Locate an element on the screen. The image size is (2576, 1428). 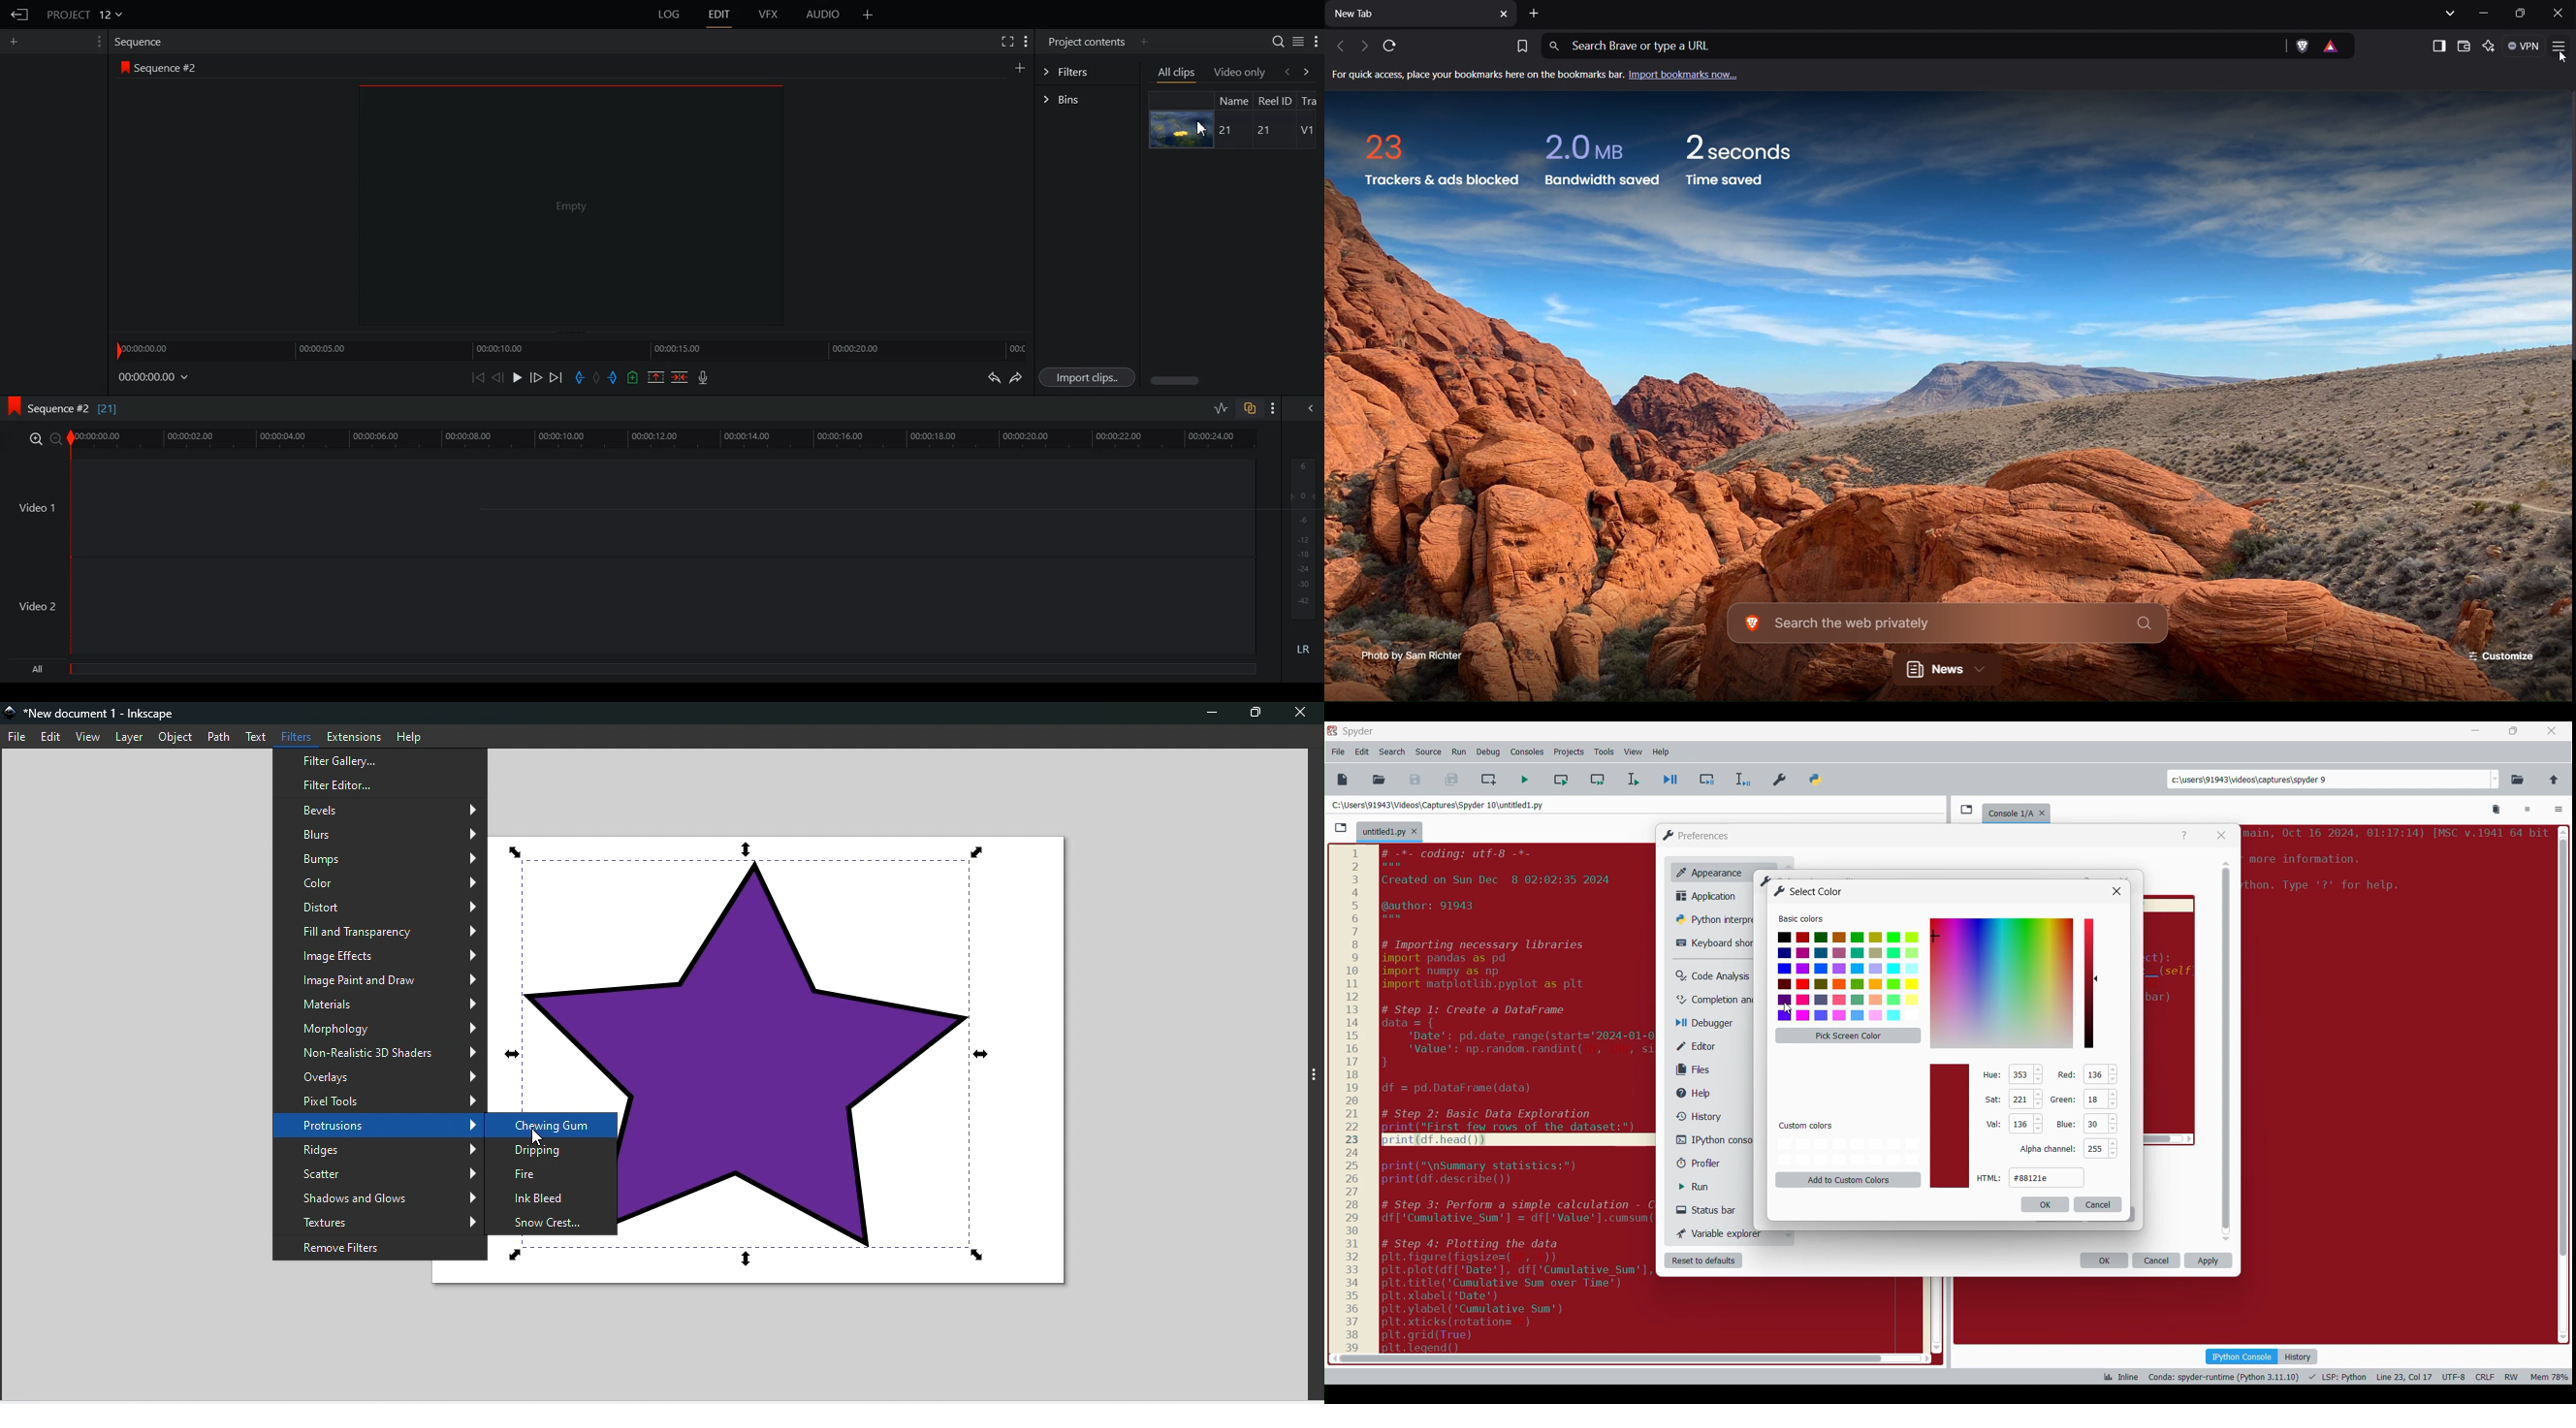
Dripping is located at coordinates (552, 1152).